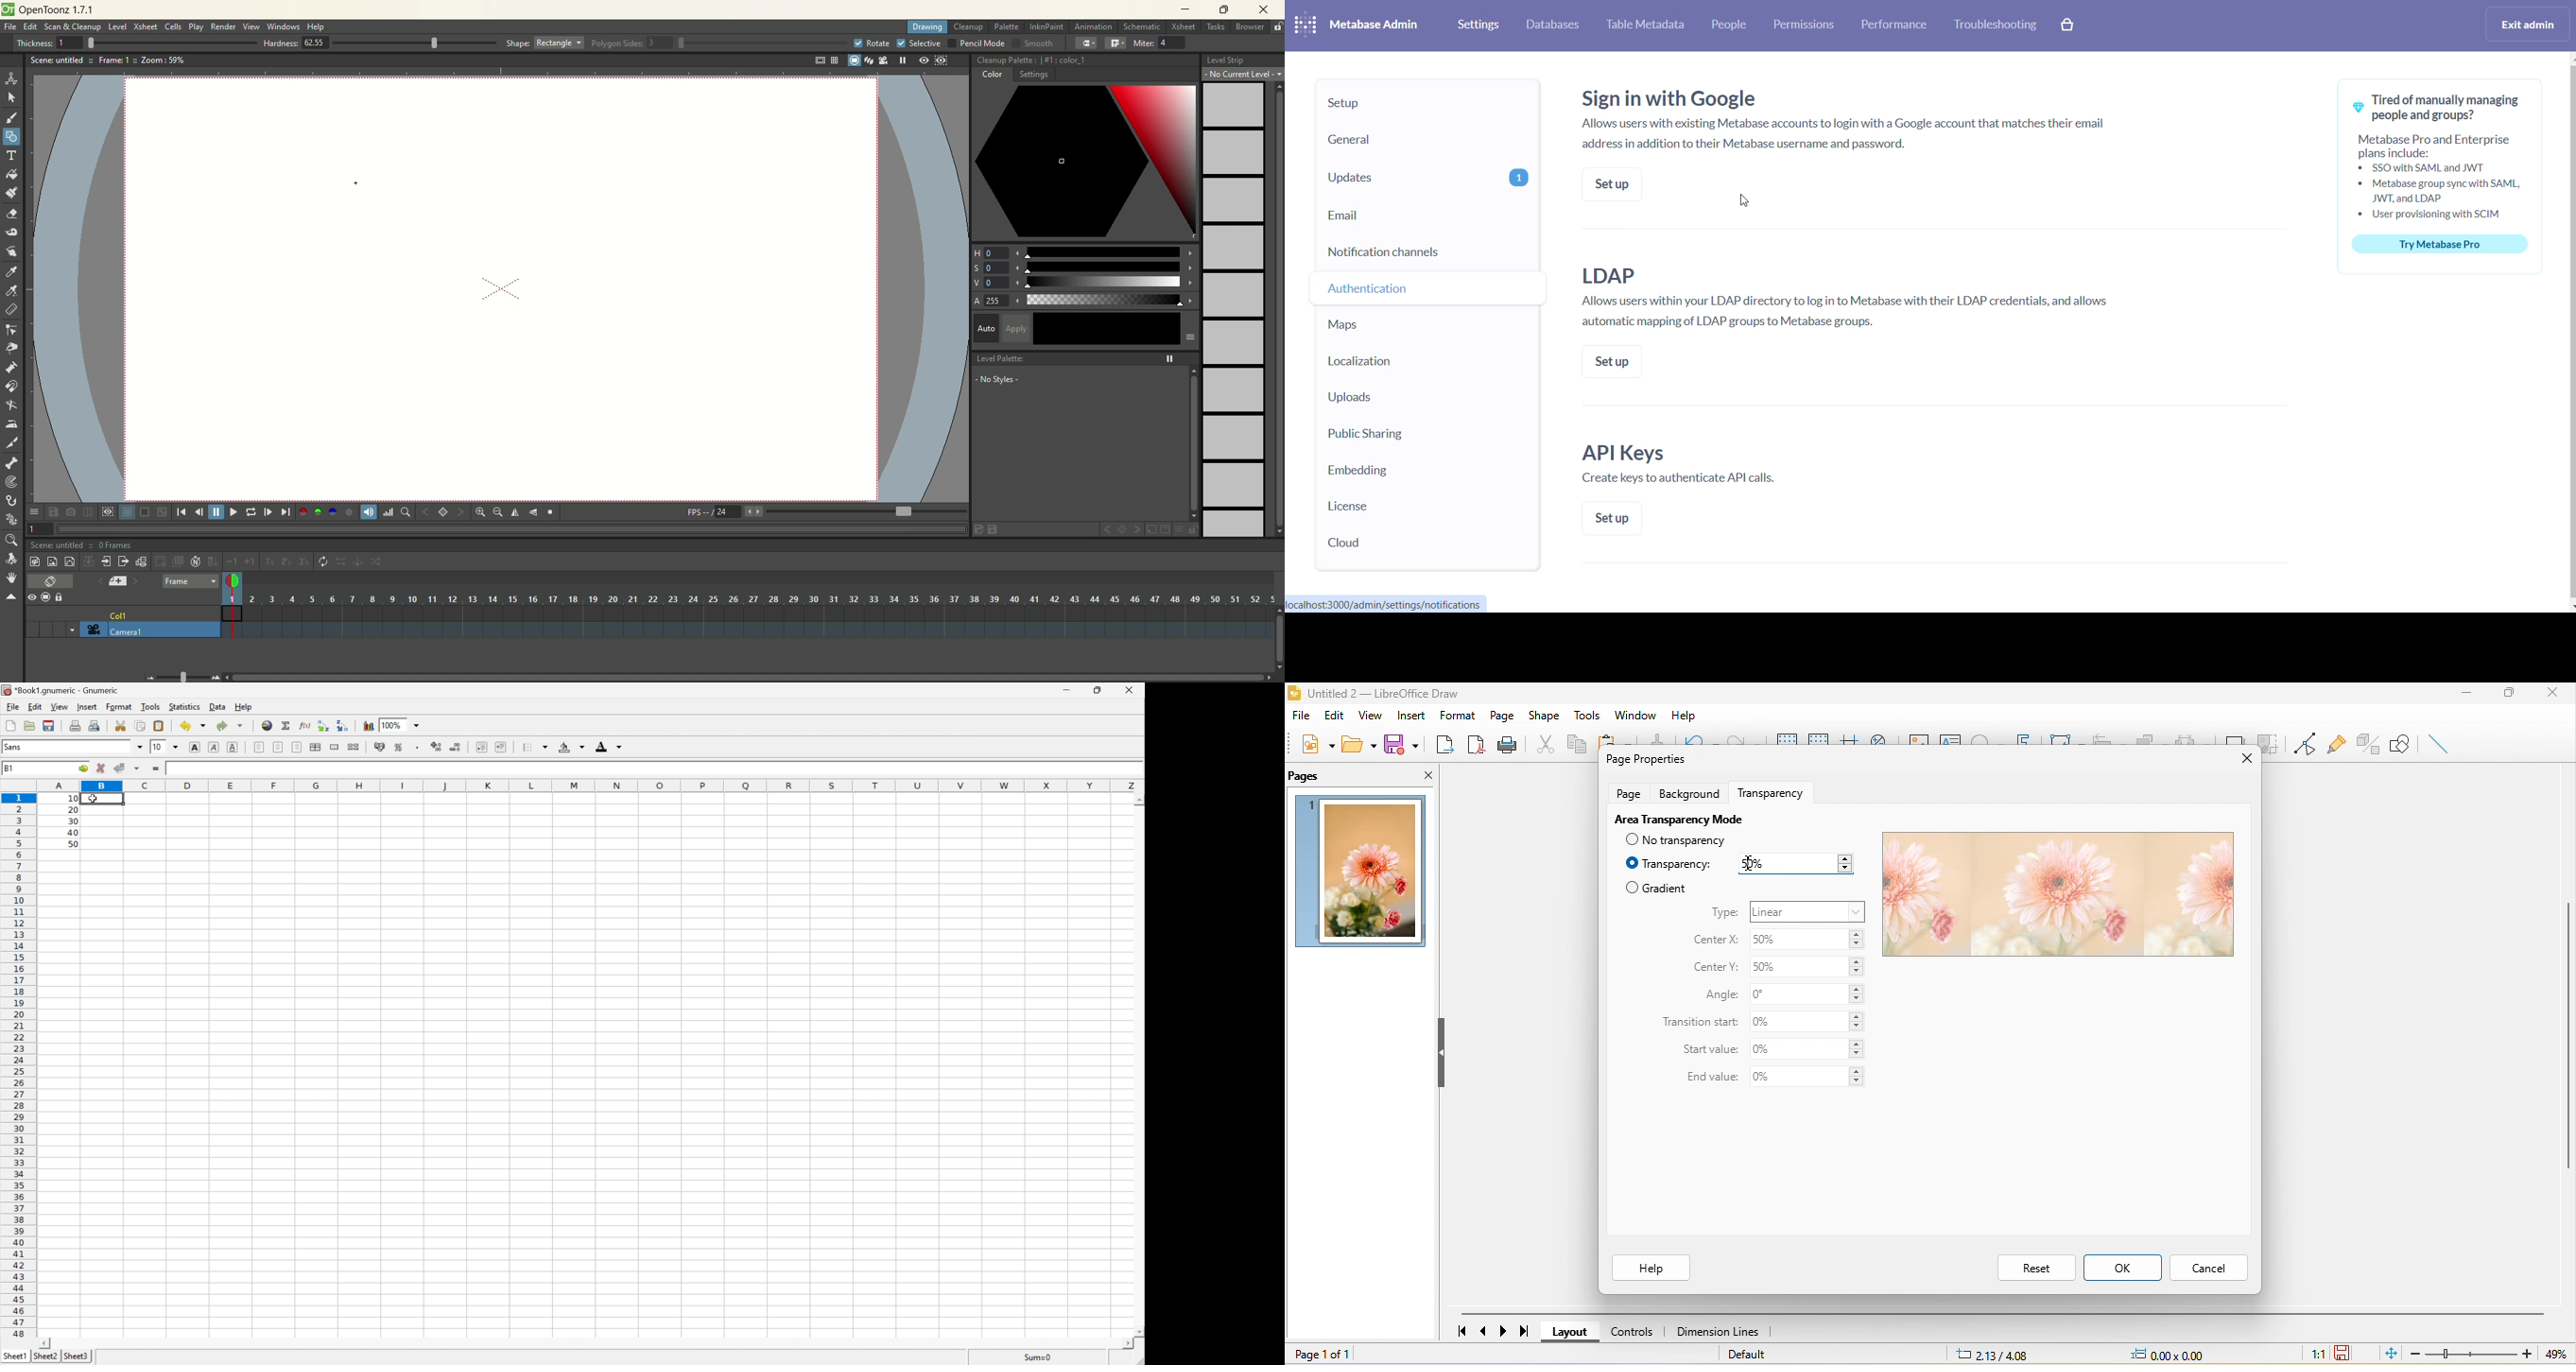 The height and width of the screenshot is (1372, 2576). What do you see at coordinates (572, 747) in the screenshot?
I see `Background` at bounding box center [572, 747].